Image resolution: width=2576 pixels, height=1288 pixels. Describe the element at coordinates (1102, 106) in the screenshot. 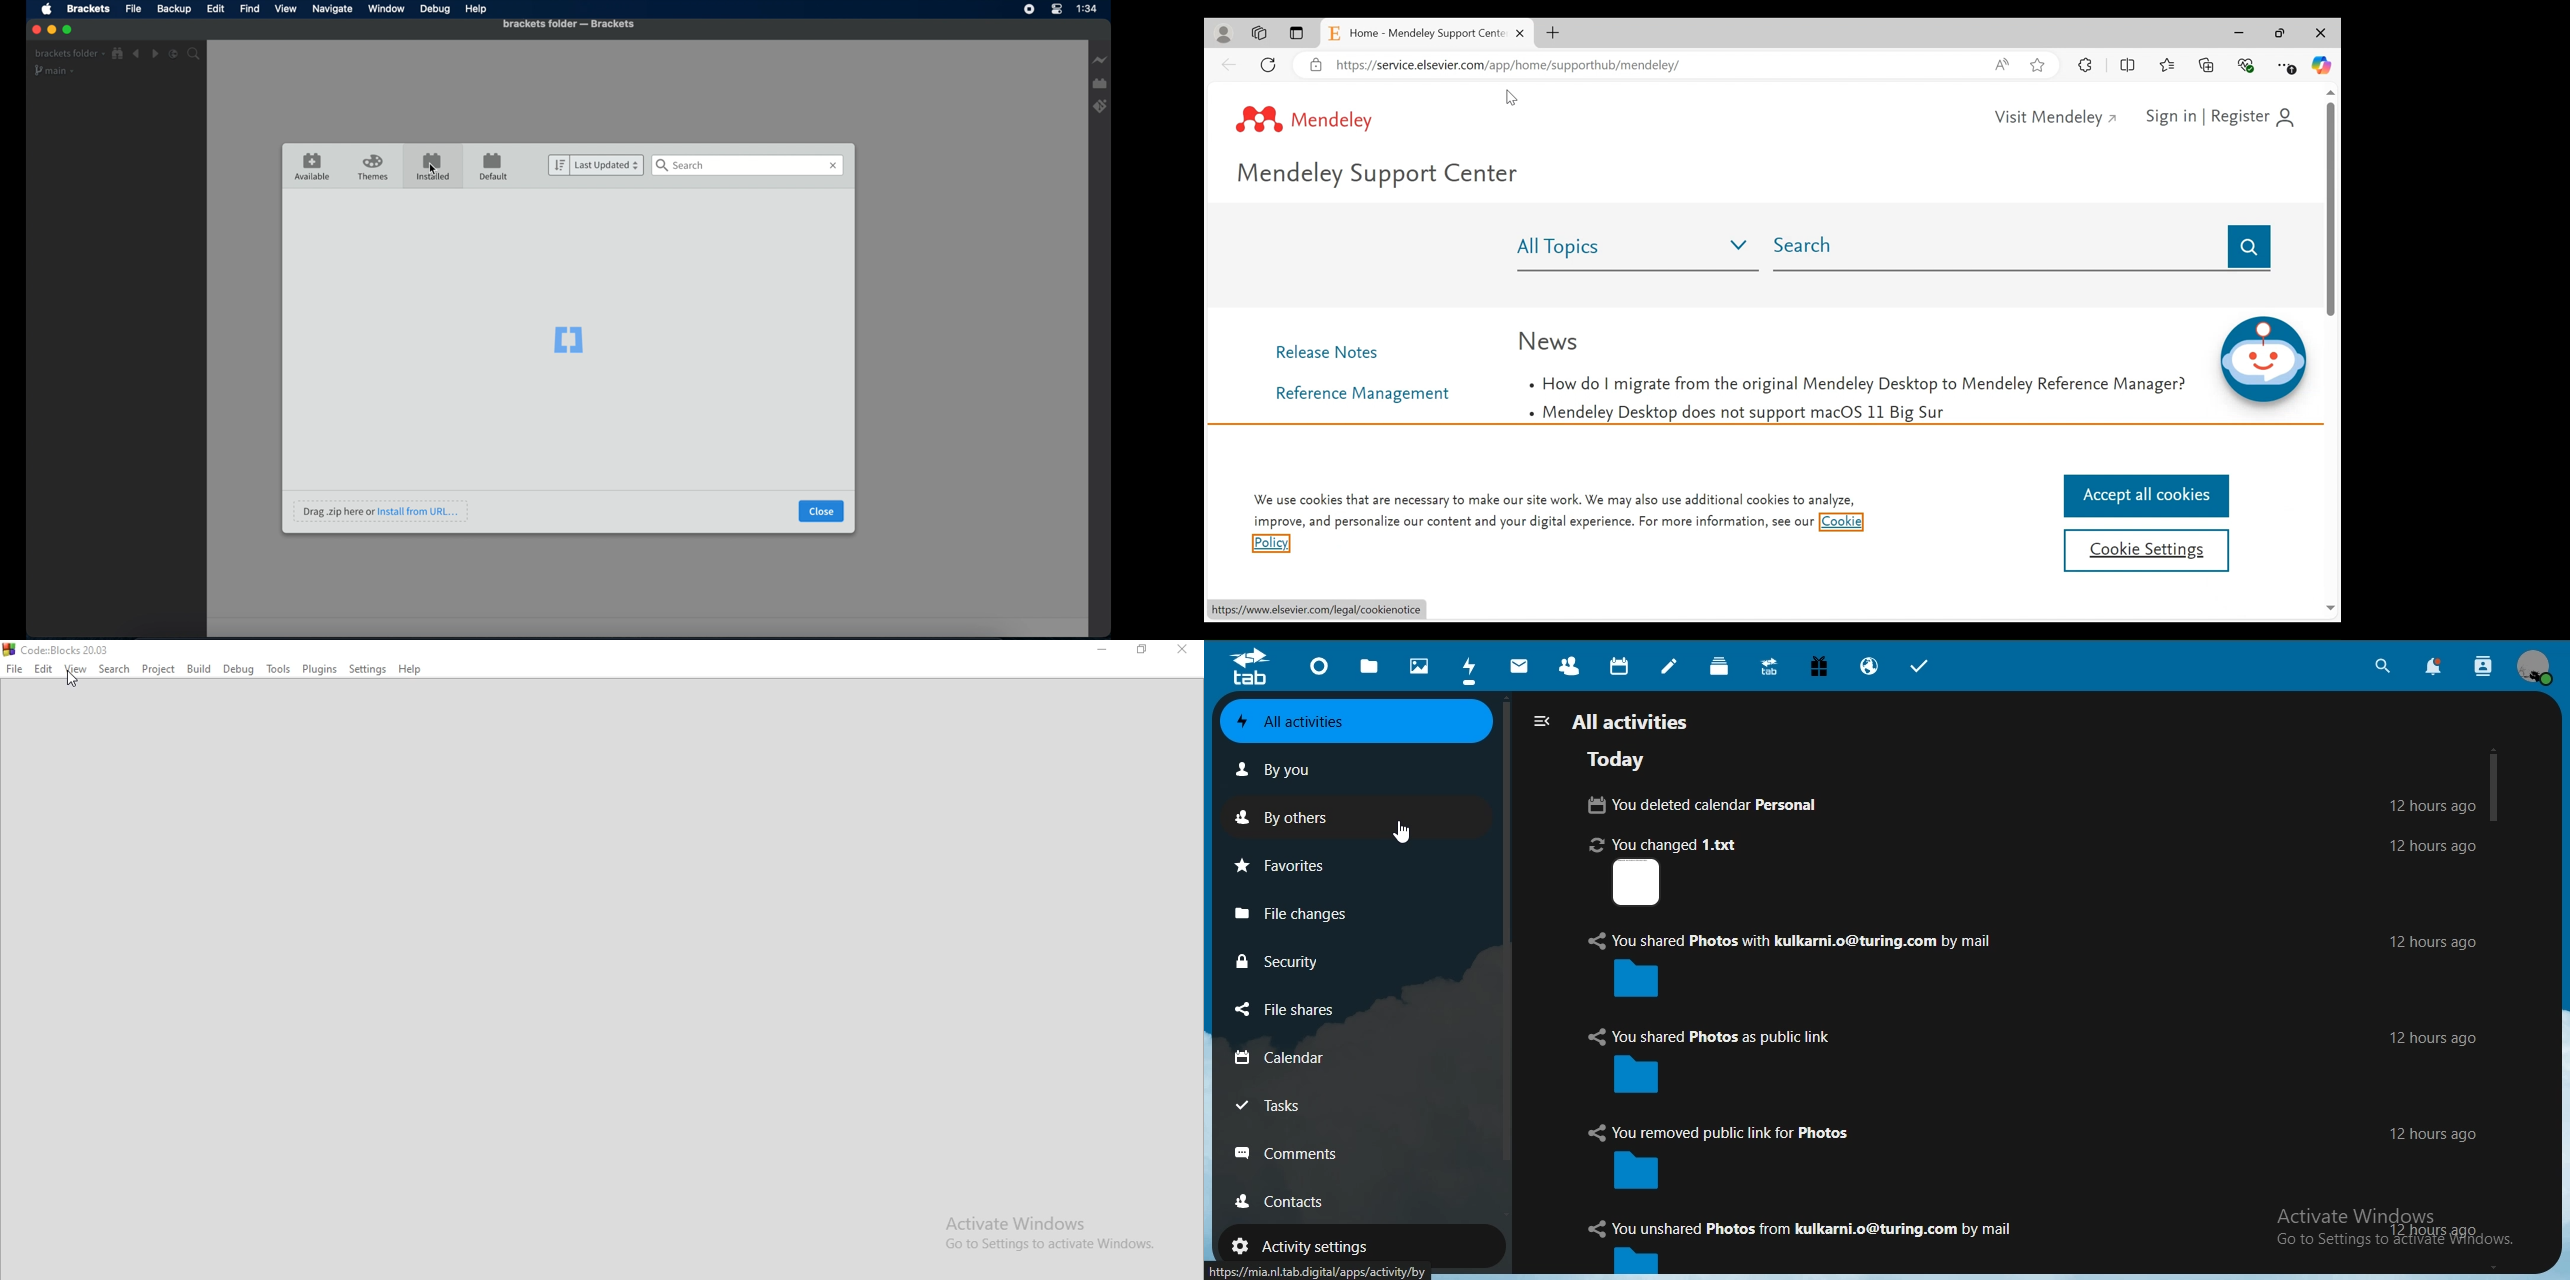

I see `Brackets git extension` at that location.